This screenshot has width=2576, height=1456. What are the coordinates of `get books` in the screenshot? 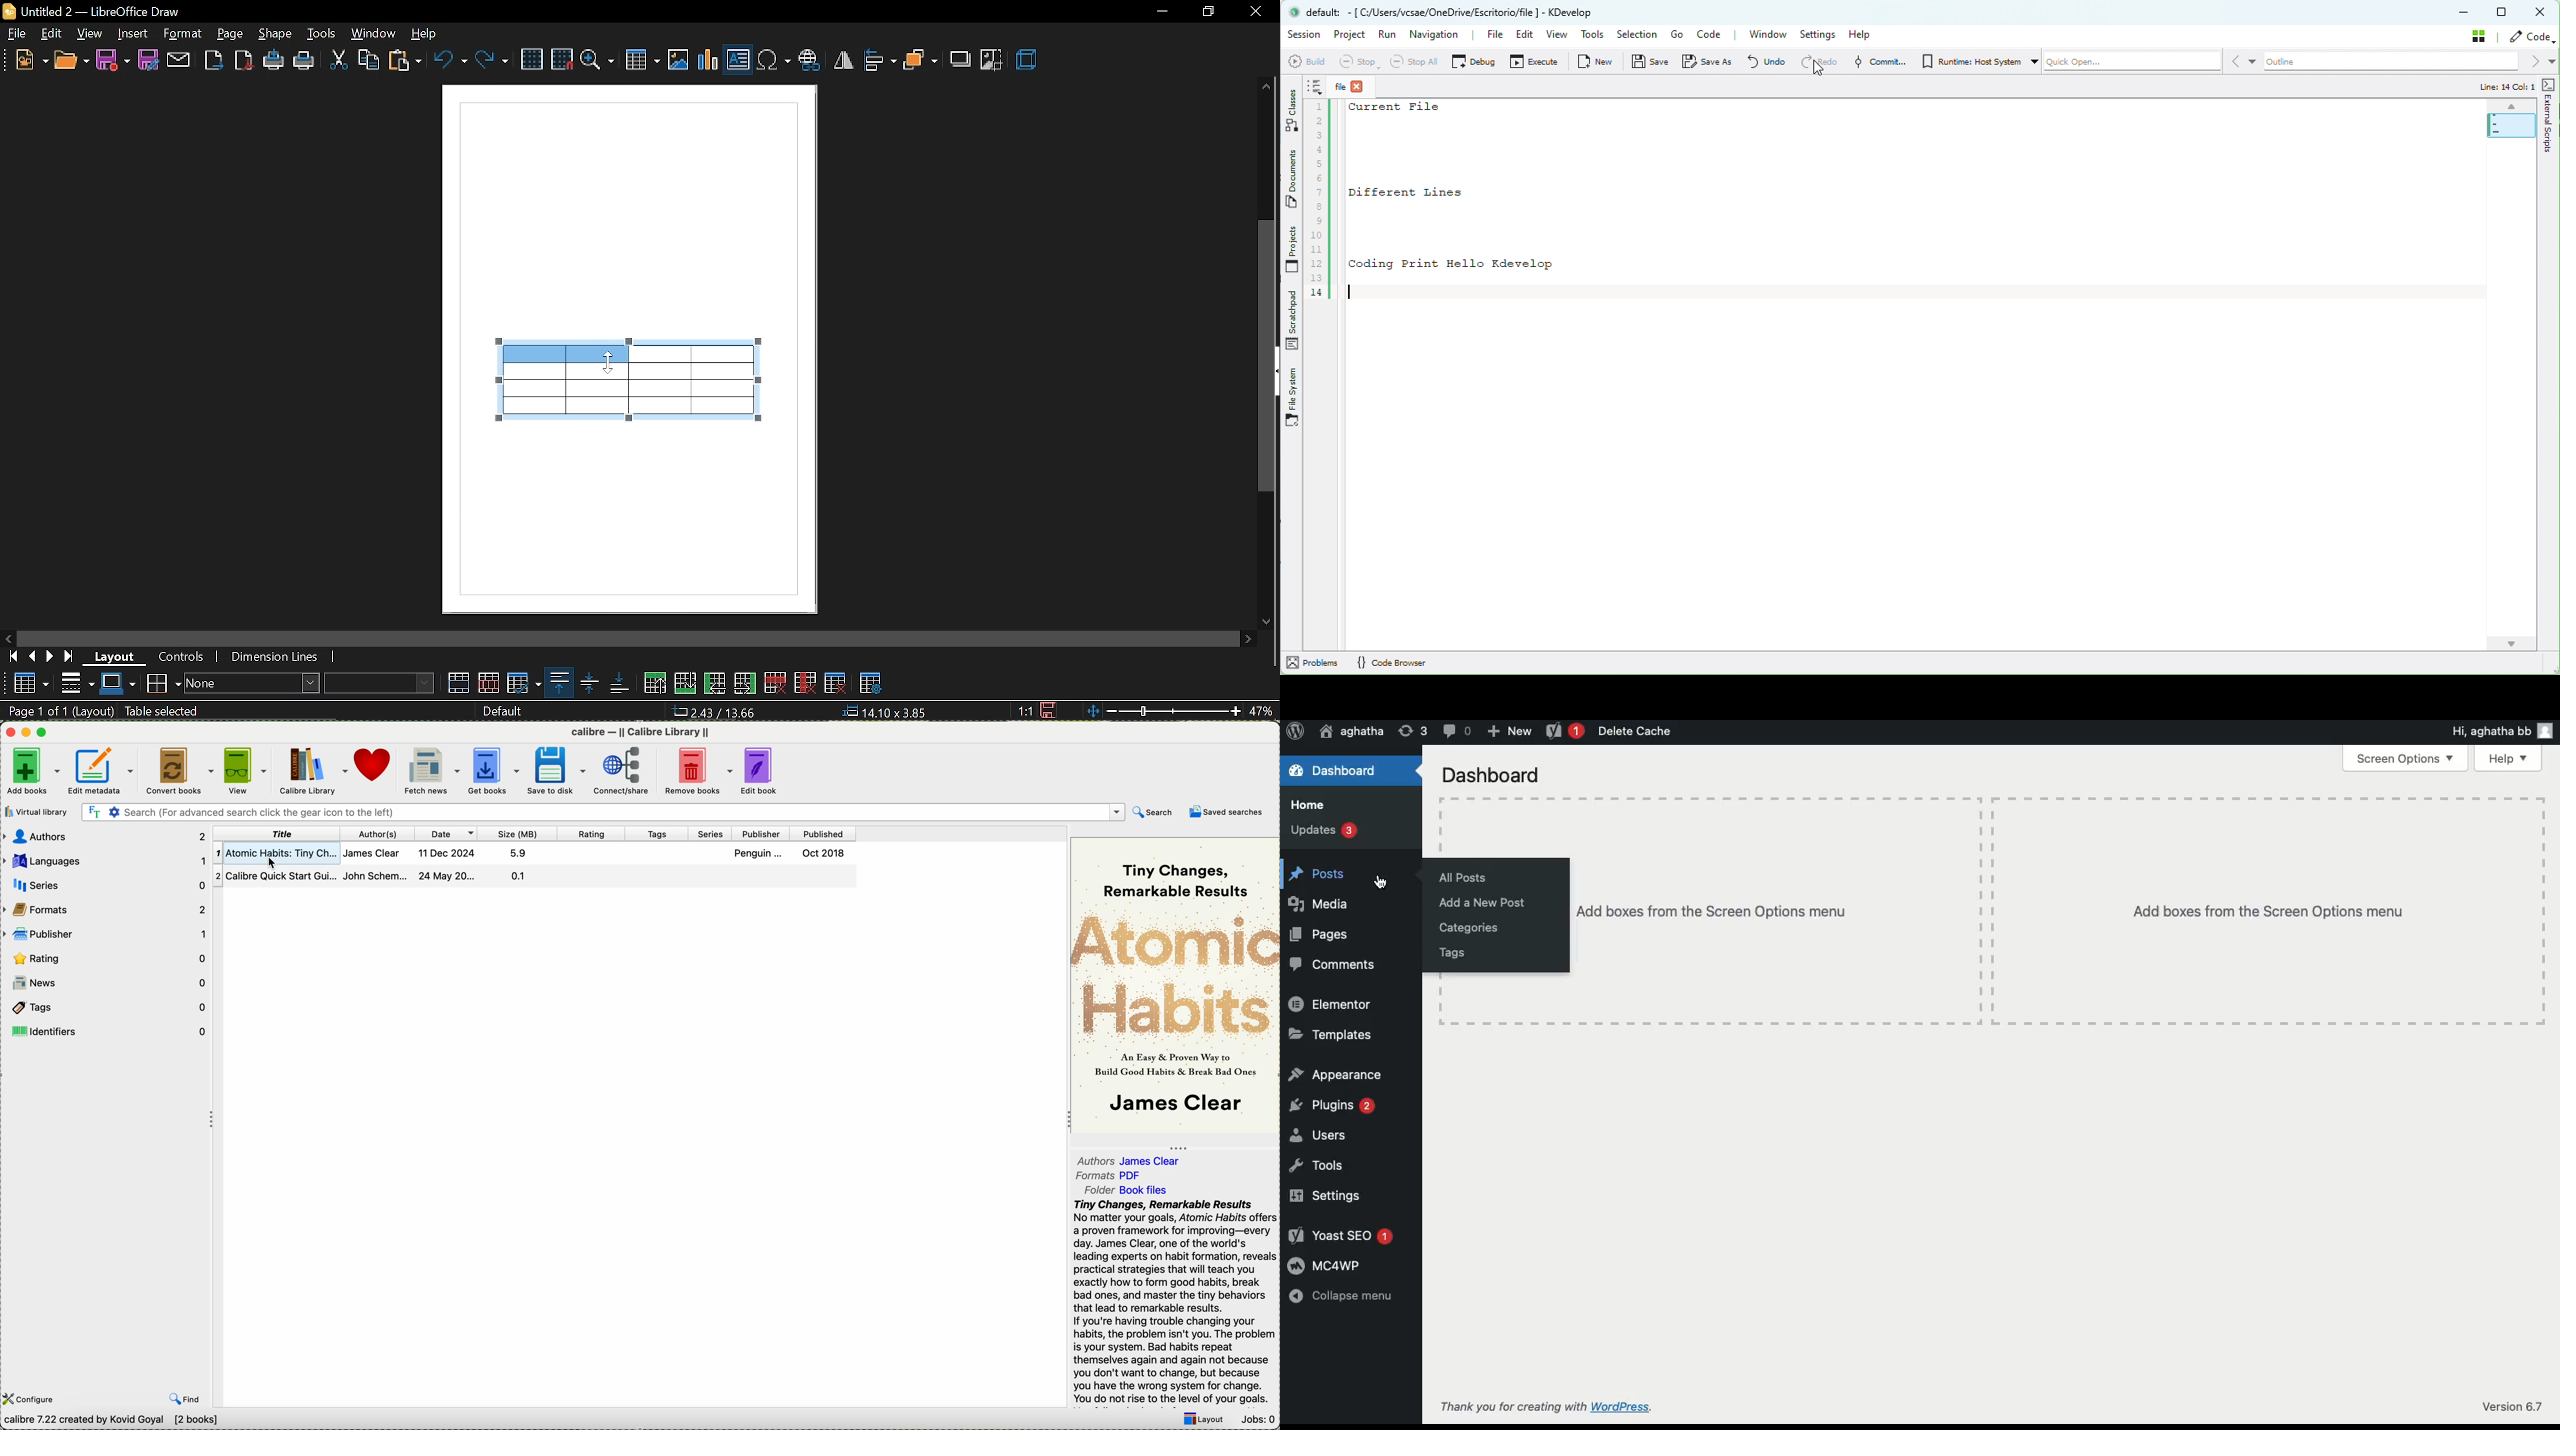 It's located at (496, 772).